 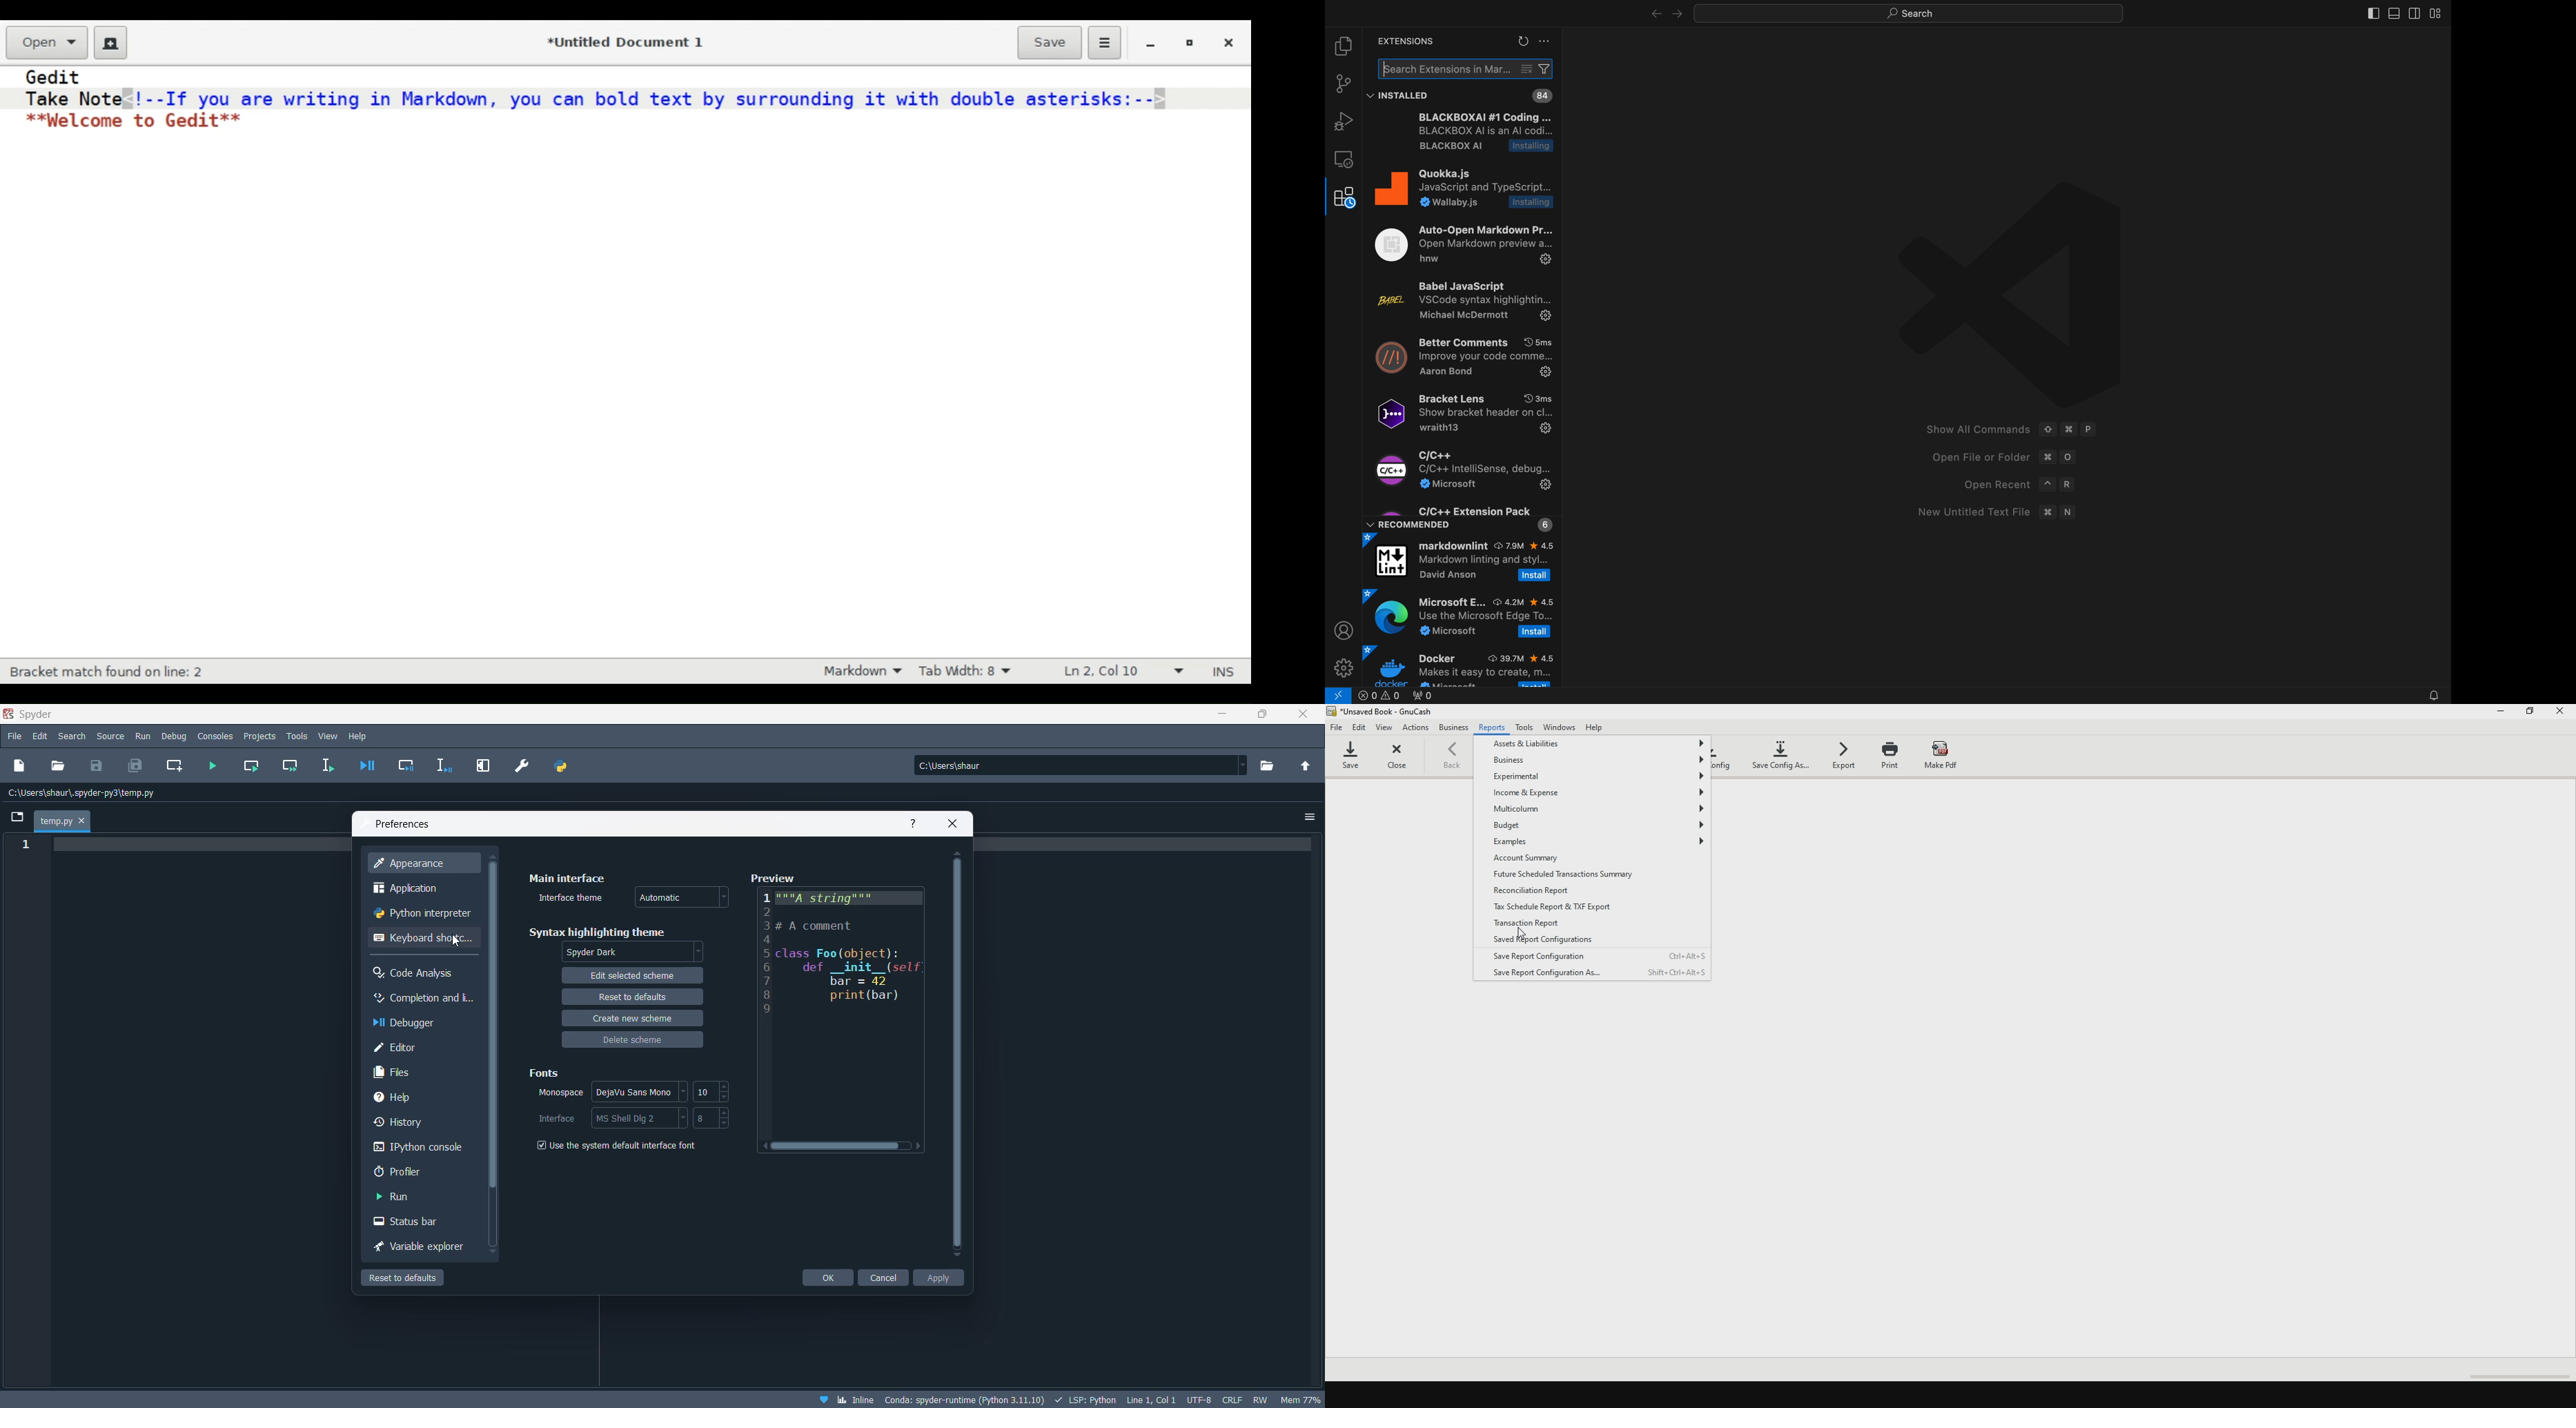 What do you see at coordinates (523, 766) in the screenshot?
I see `PREFERENCES` at bounding box center [523, 766].